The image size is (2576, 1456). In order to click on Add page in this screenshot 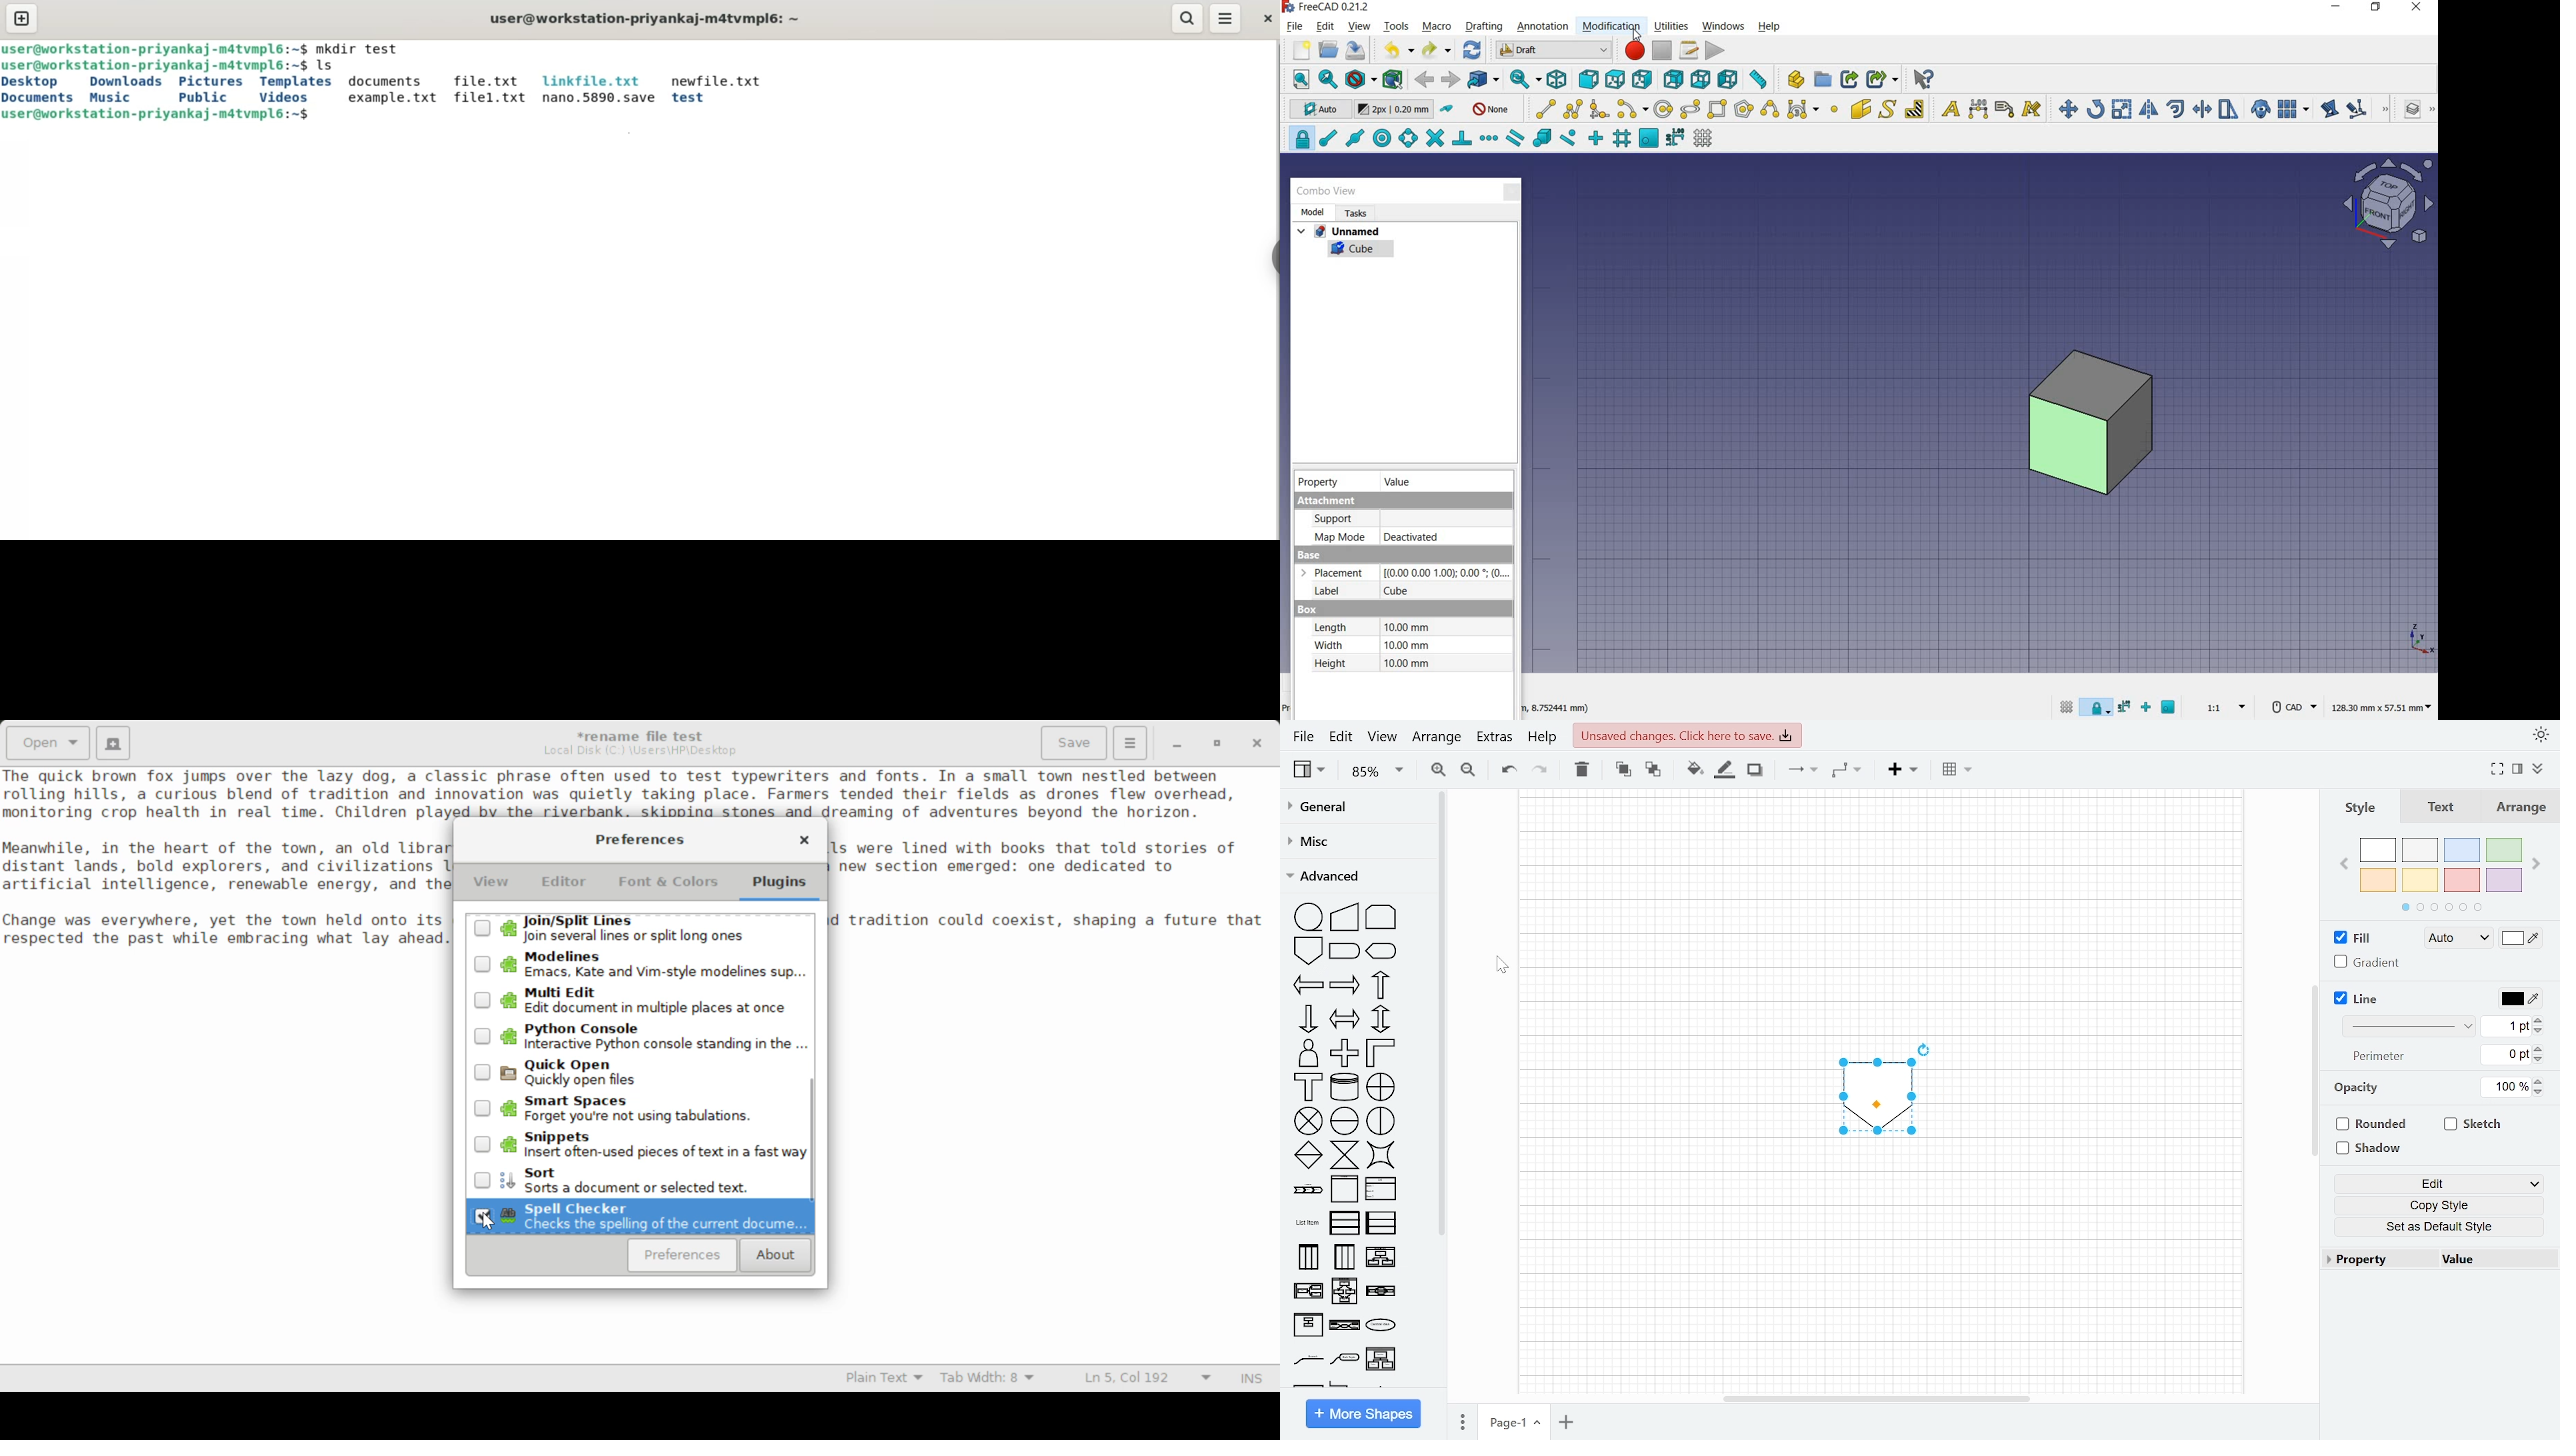, I will do `click(1568, 1421)`.